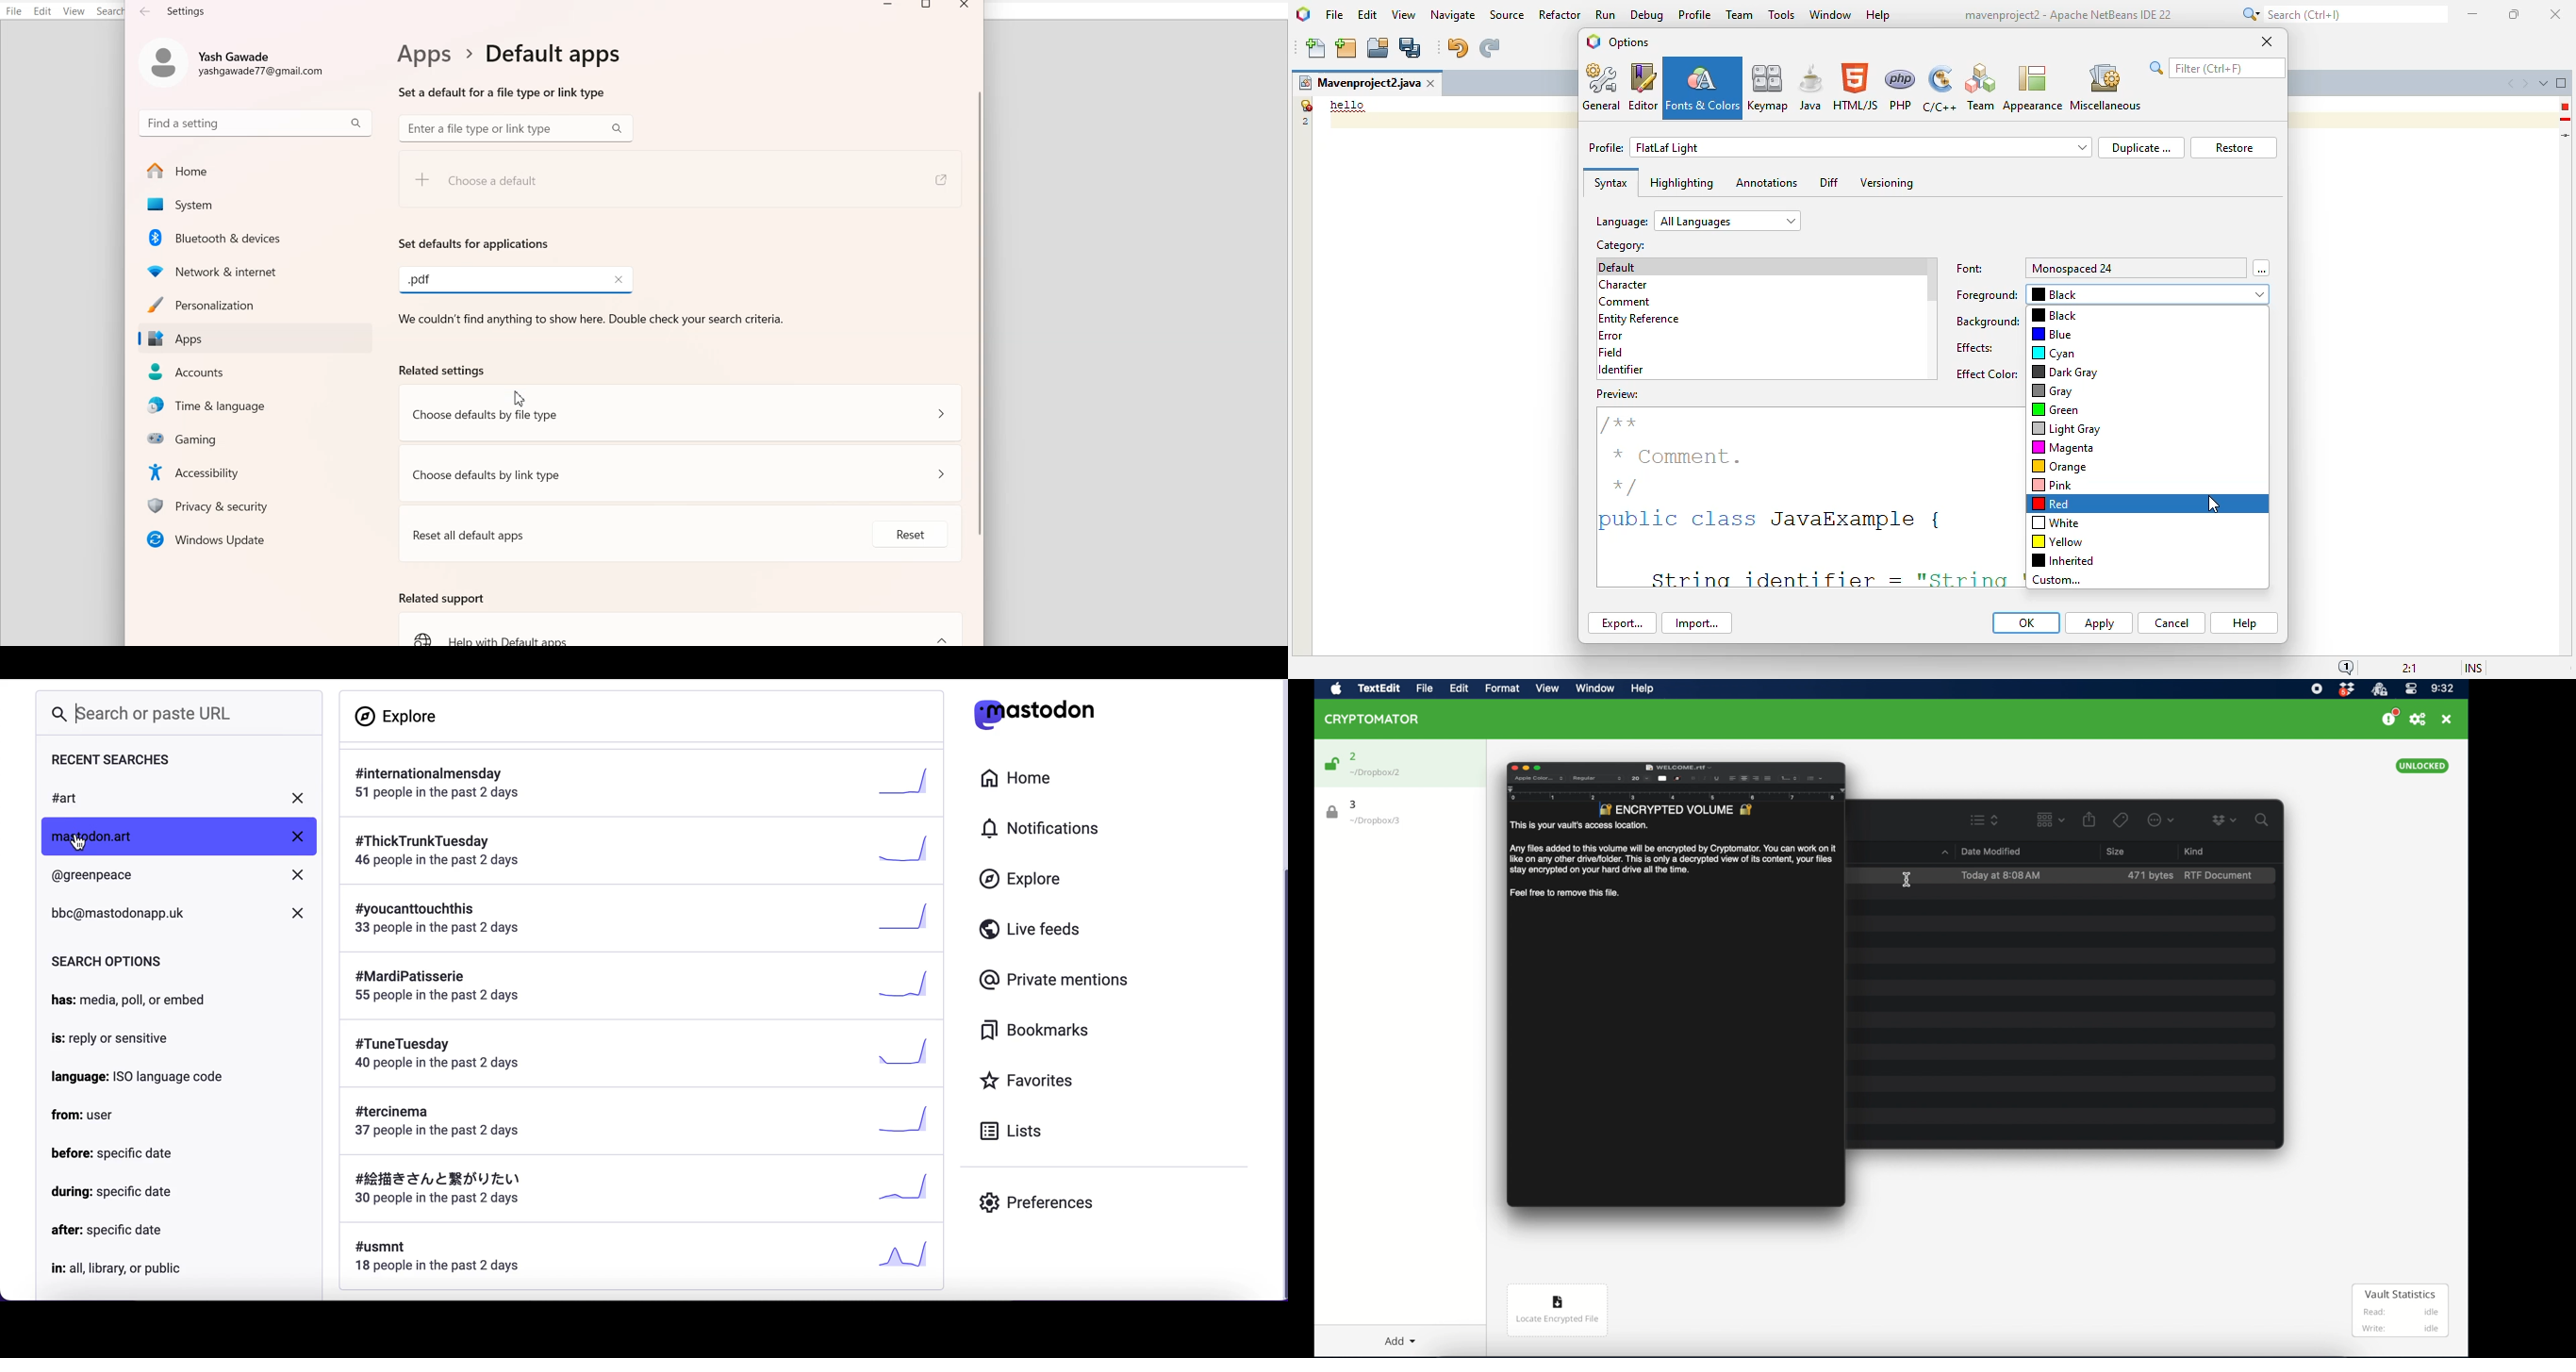  Describe the element at coordinates (254, 339) in the screenshot. I see `Apps` at that location.